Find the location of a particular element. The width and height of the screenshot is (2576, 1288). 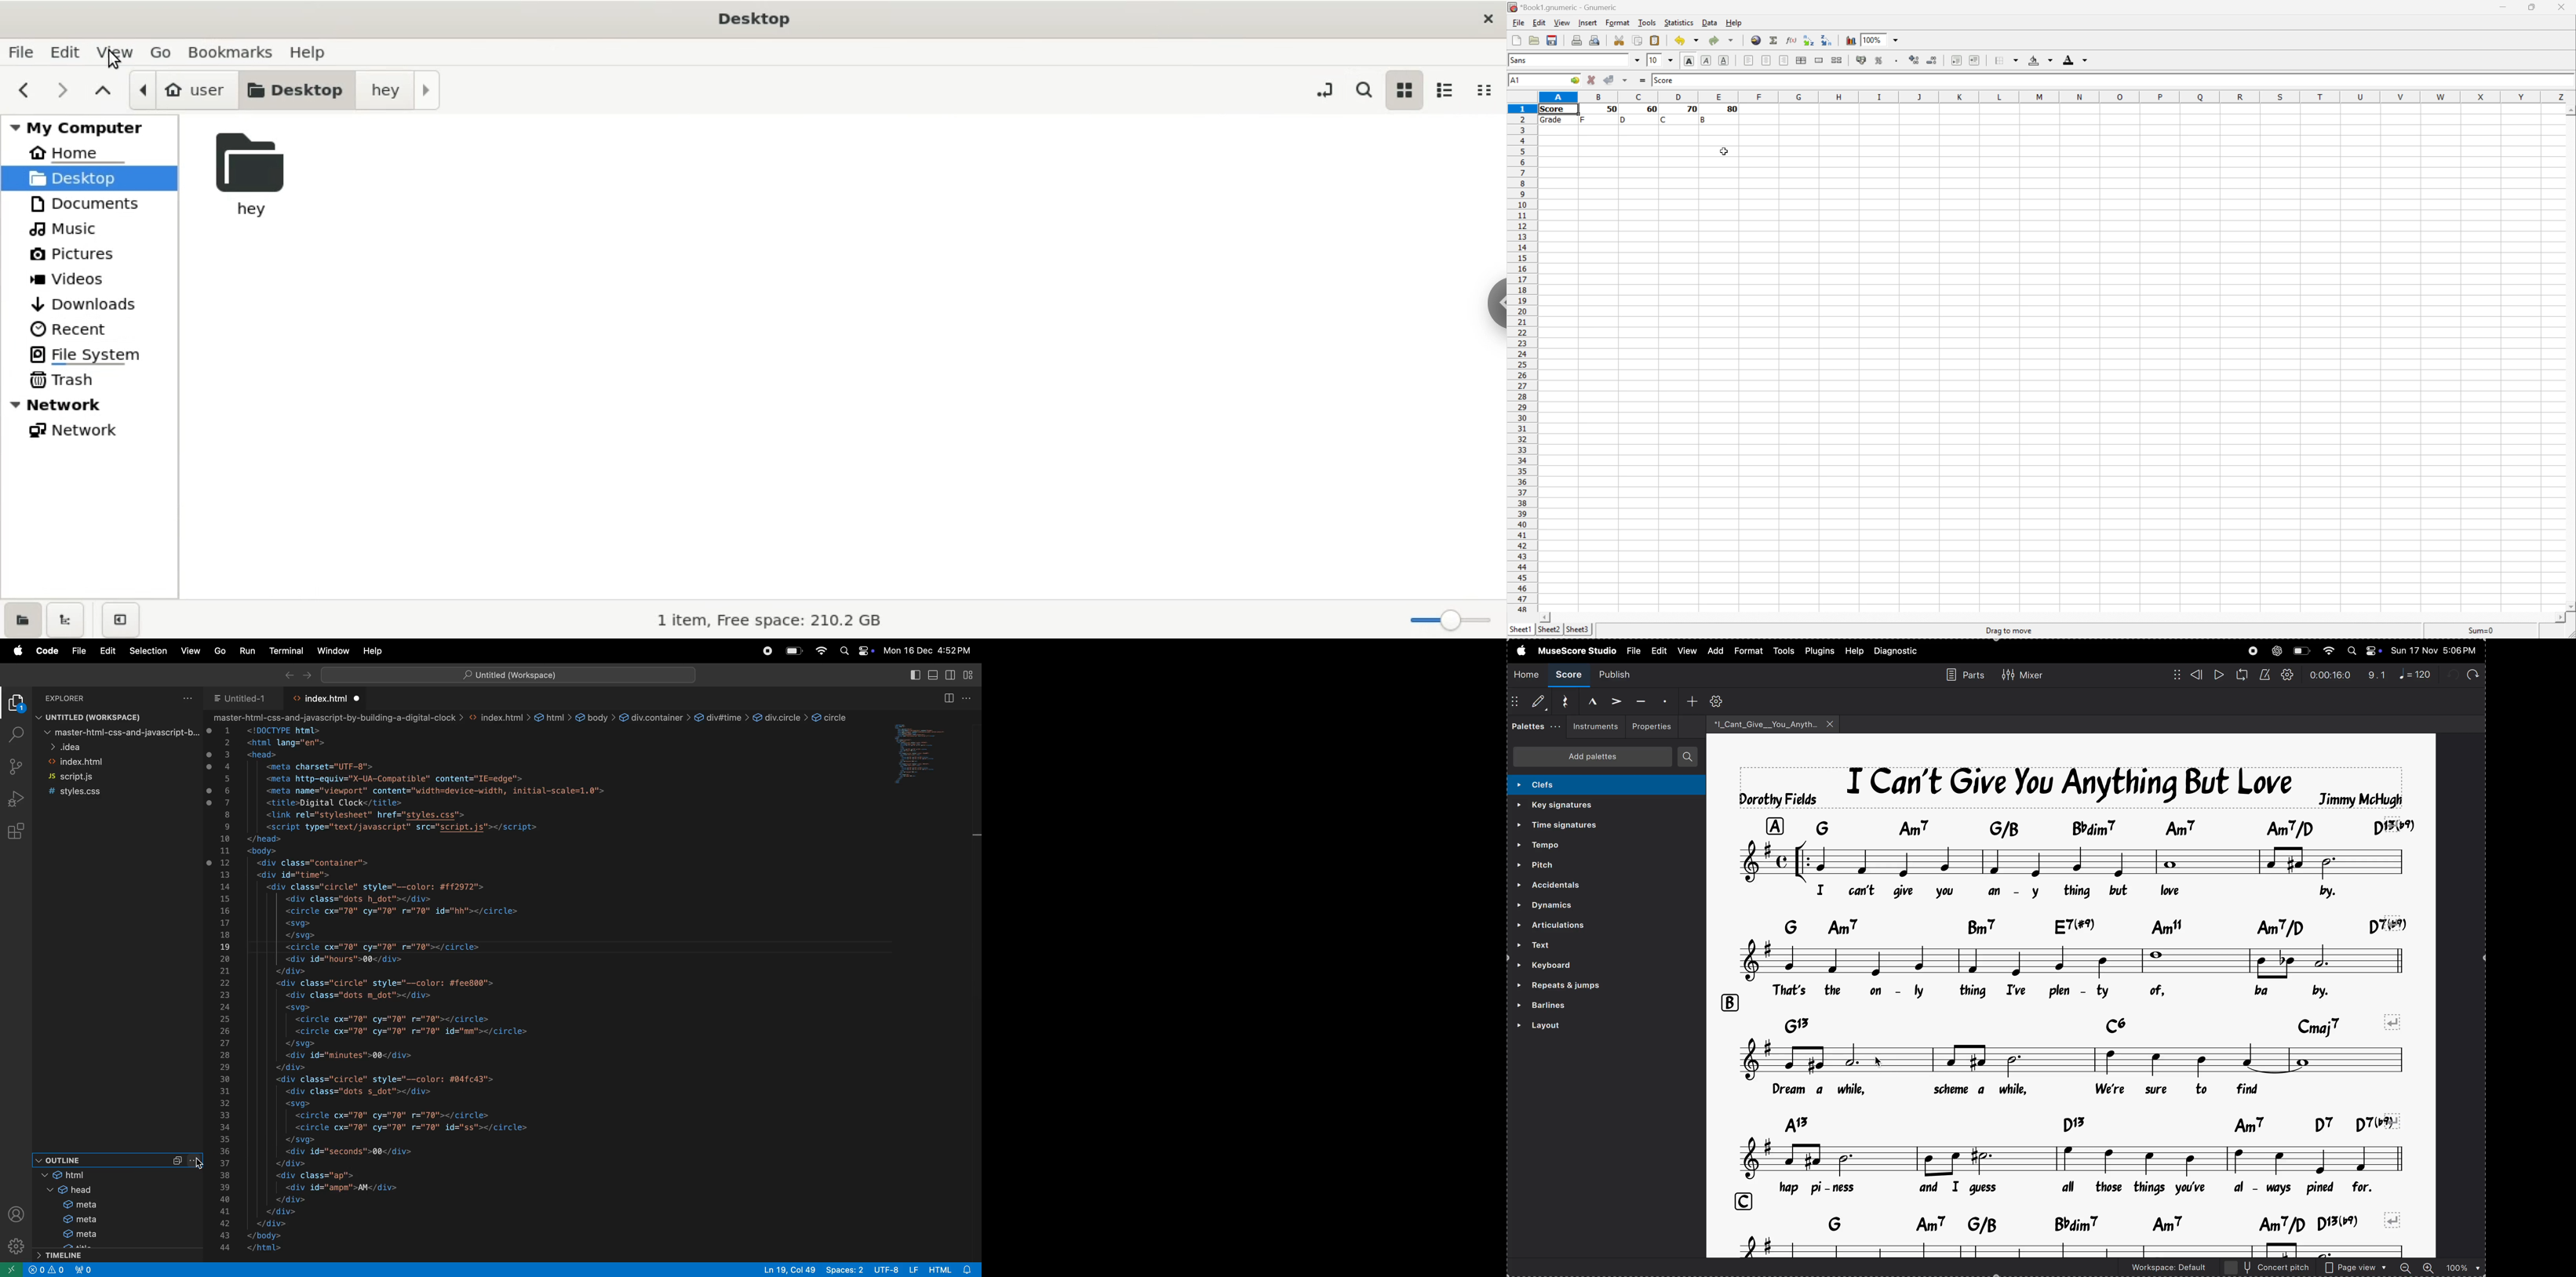

toggle panel is located at coordinates (936, 676).